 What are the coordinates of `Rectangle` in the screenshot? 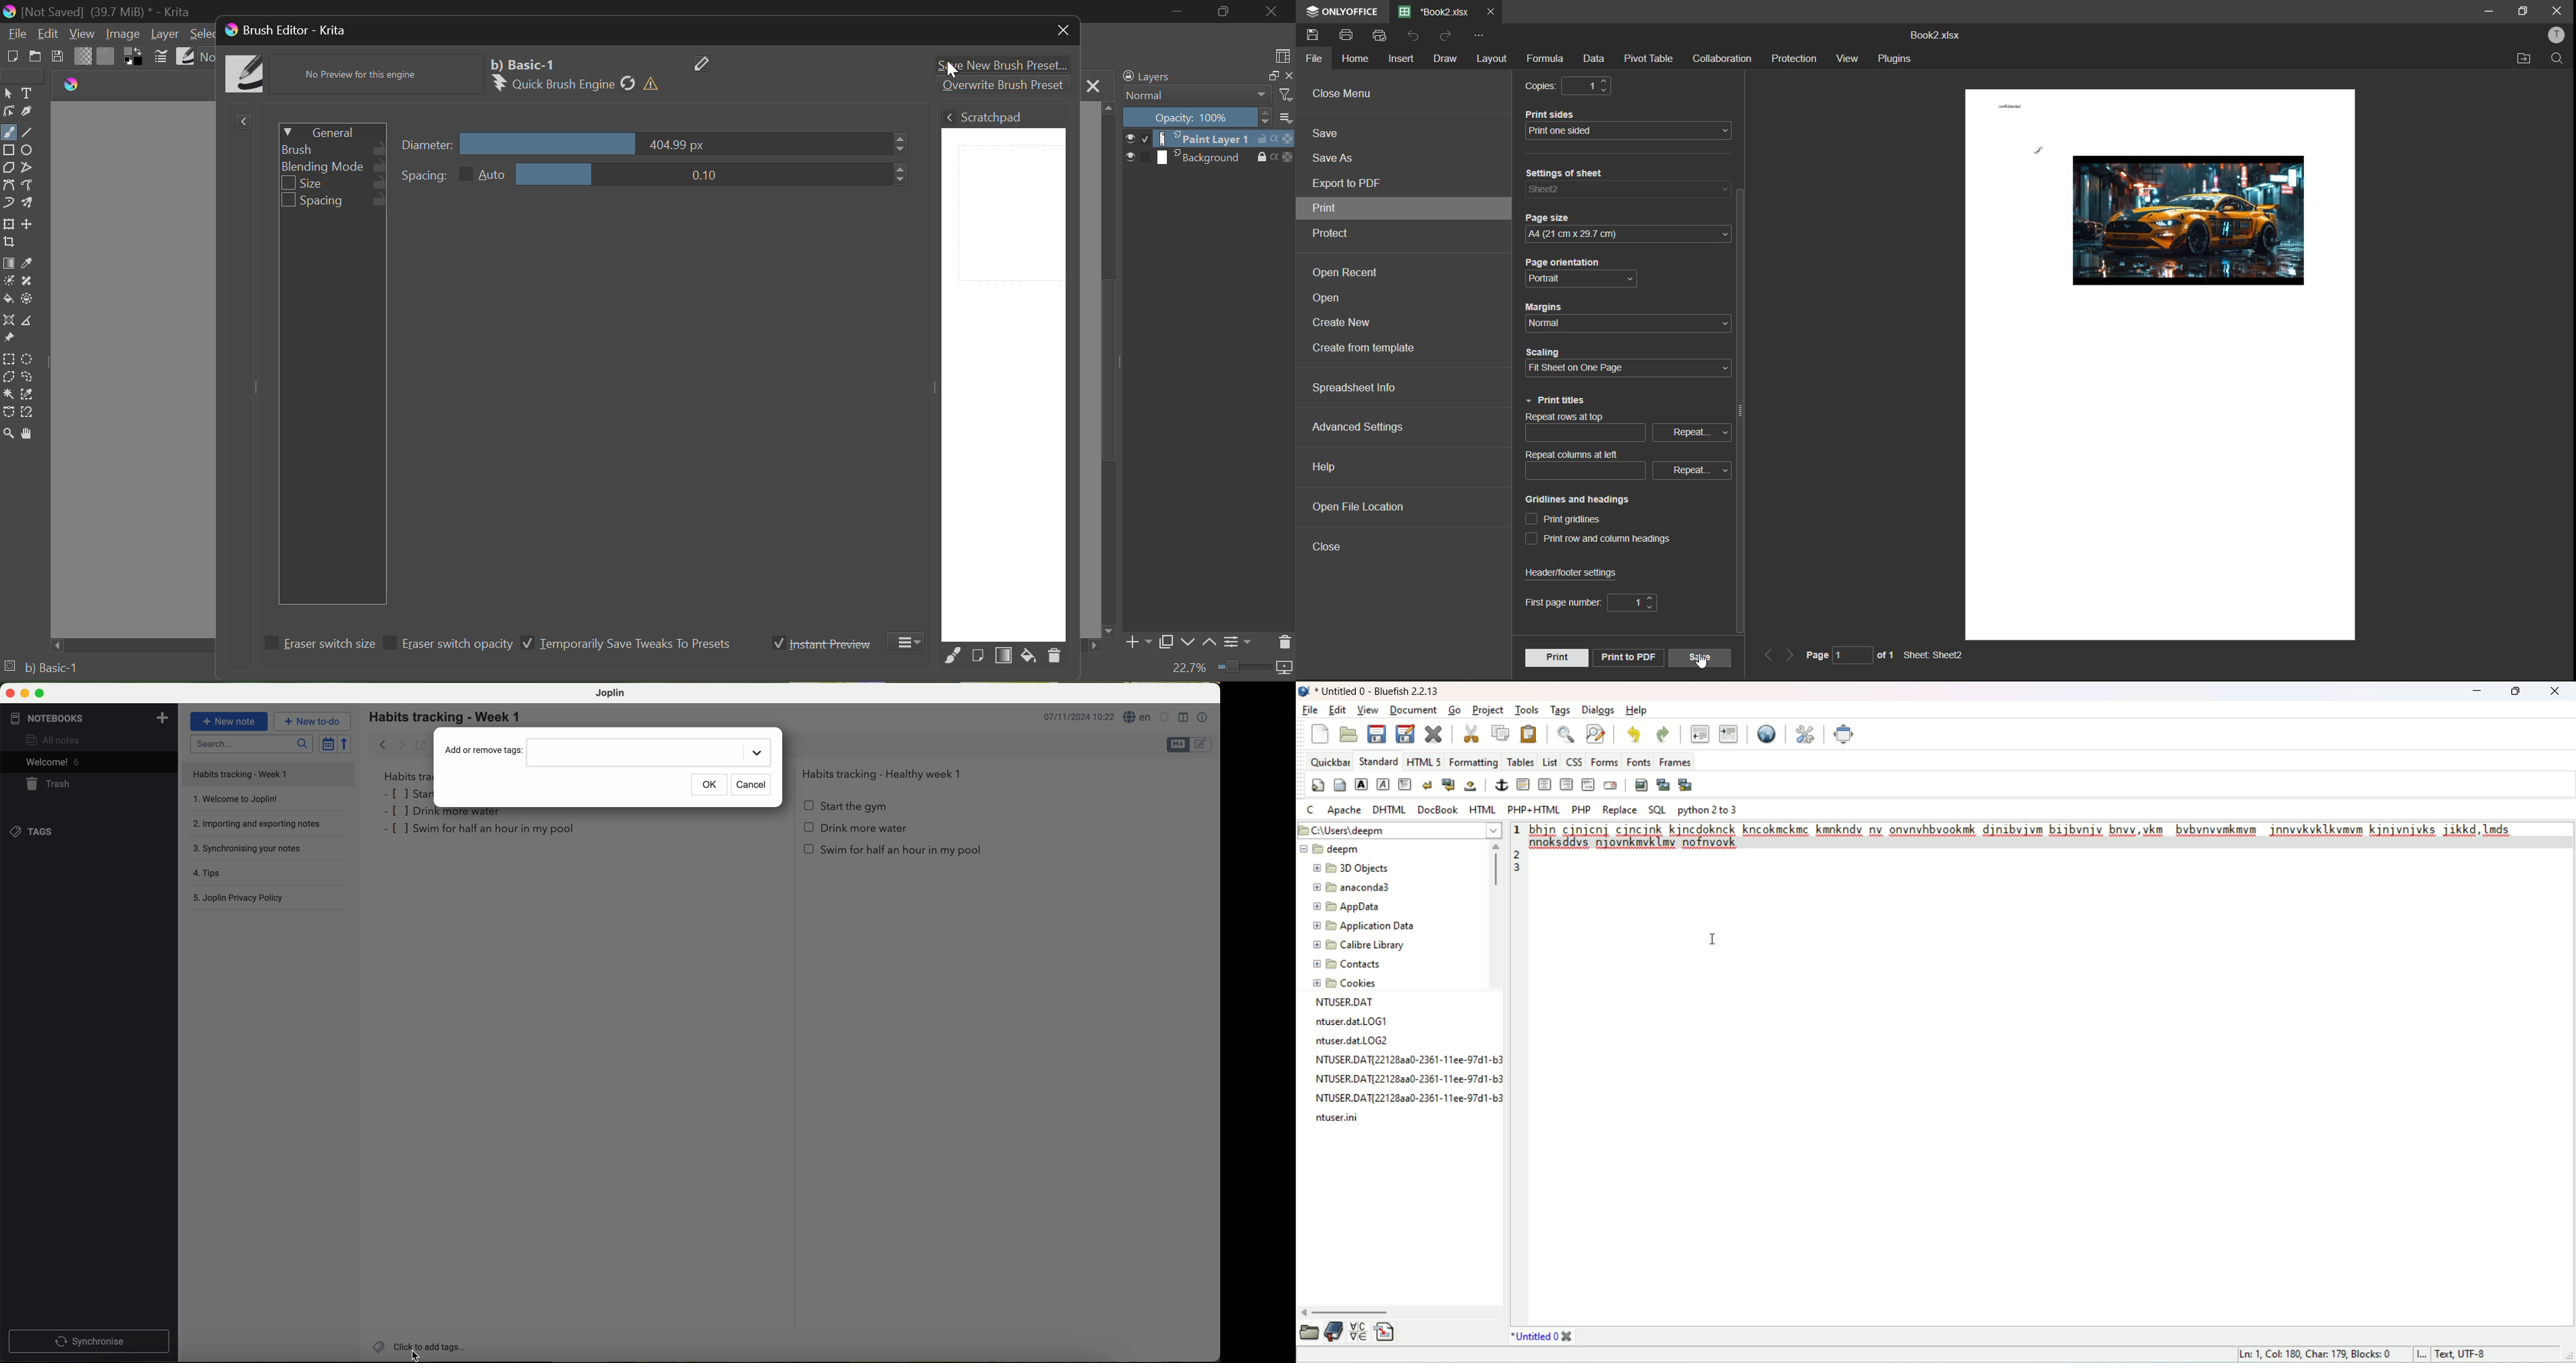 It's located at (9, 151).